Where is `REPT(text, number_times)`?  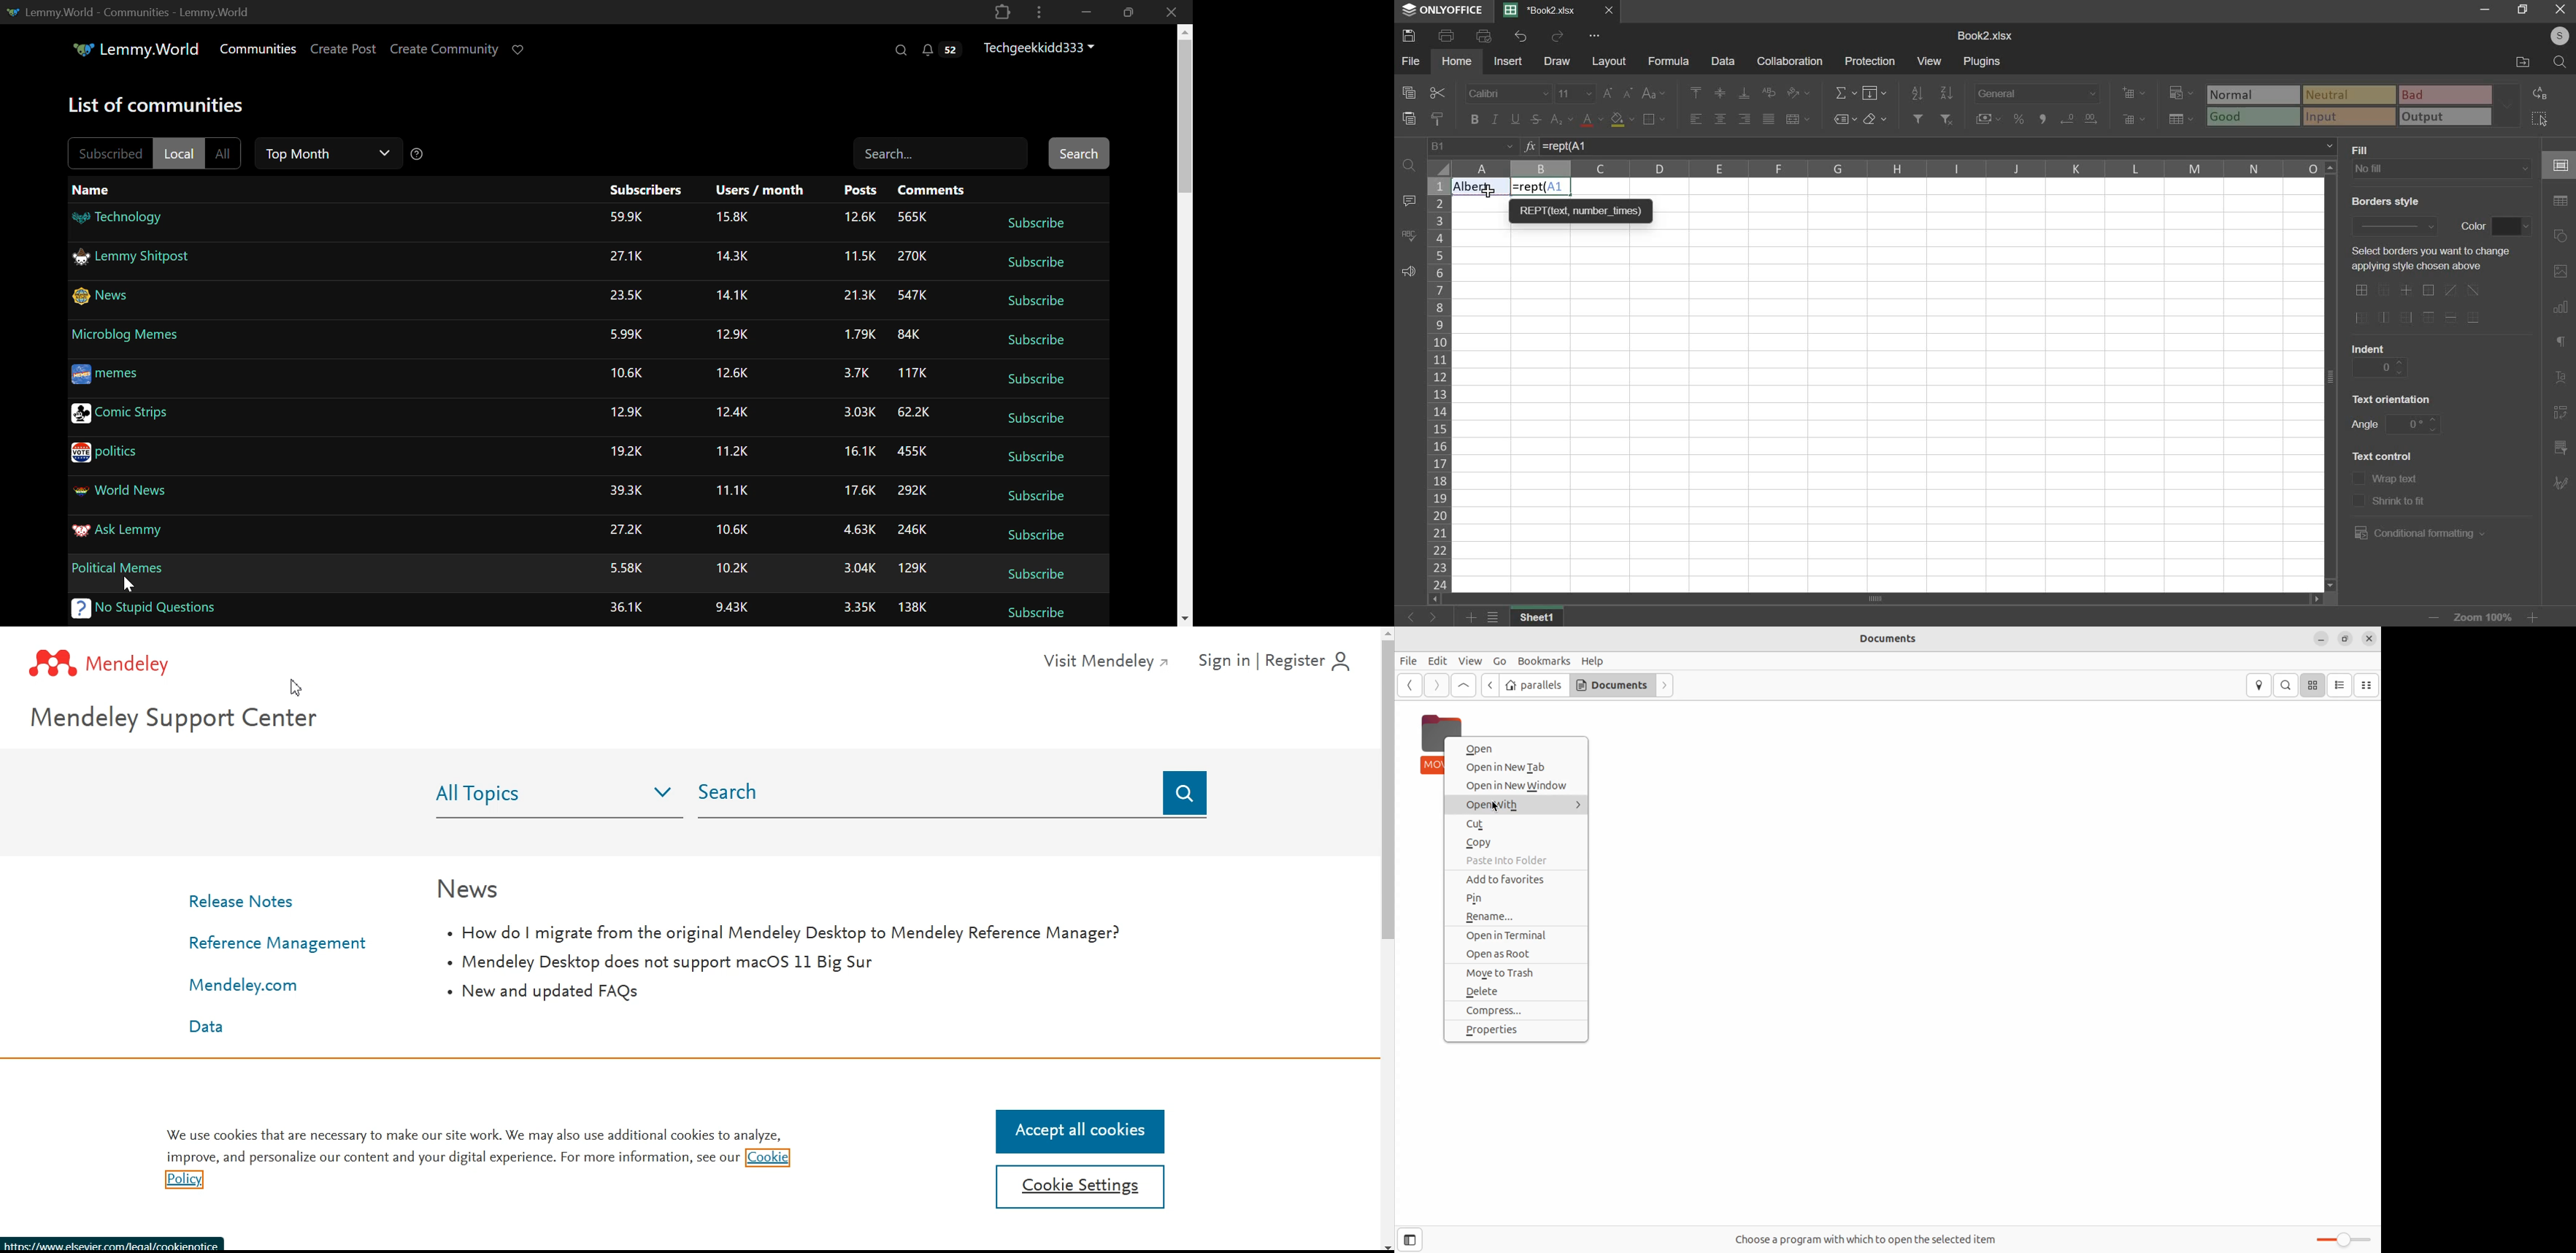
REPT(text, number_times) is located at coordinates (1583, 210).